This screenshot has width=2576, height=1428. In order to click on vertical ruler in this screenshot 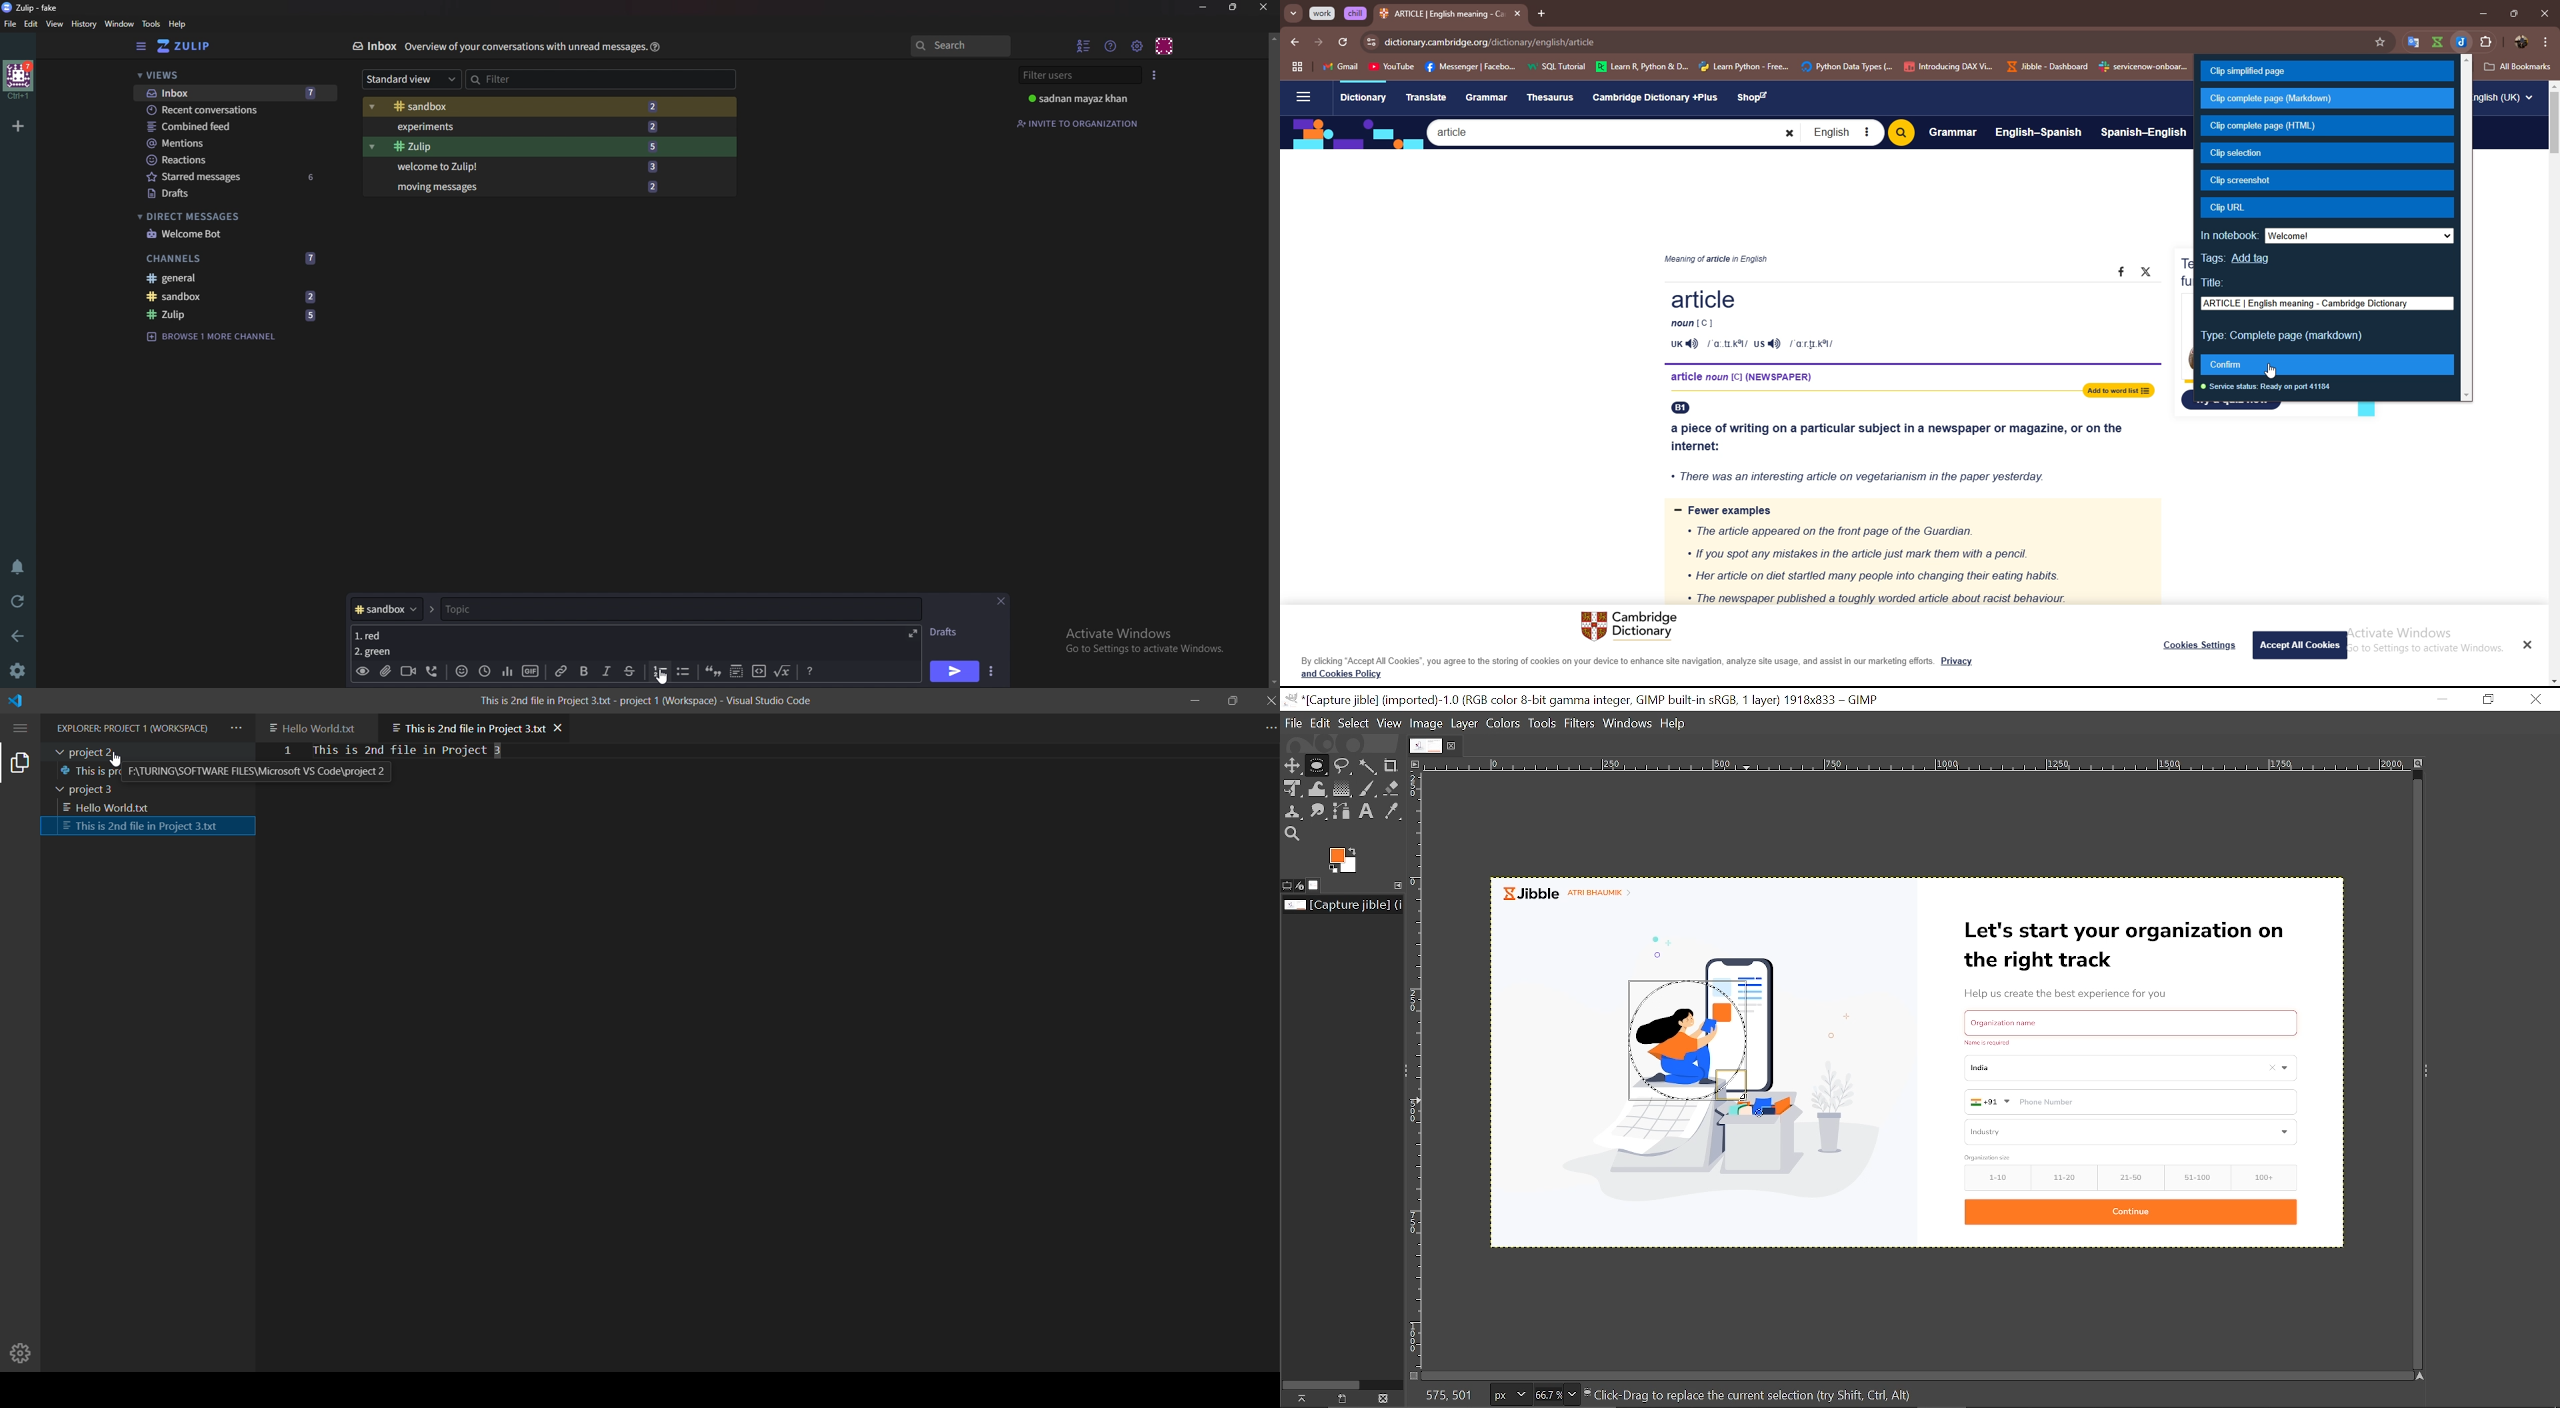, I will do `click(1422, 1071)`.